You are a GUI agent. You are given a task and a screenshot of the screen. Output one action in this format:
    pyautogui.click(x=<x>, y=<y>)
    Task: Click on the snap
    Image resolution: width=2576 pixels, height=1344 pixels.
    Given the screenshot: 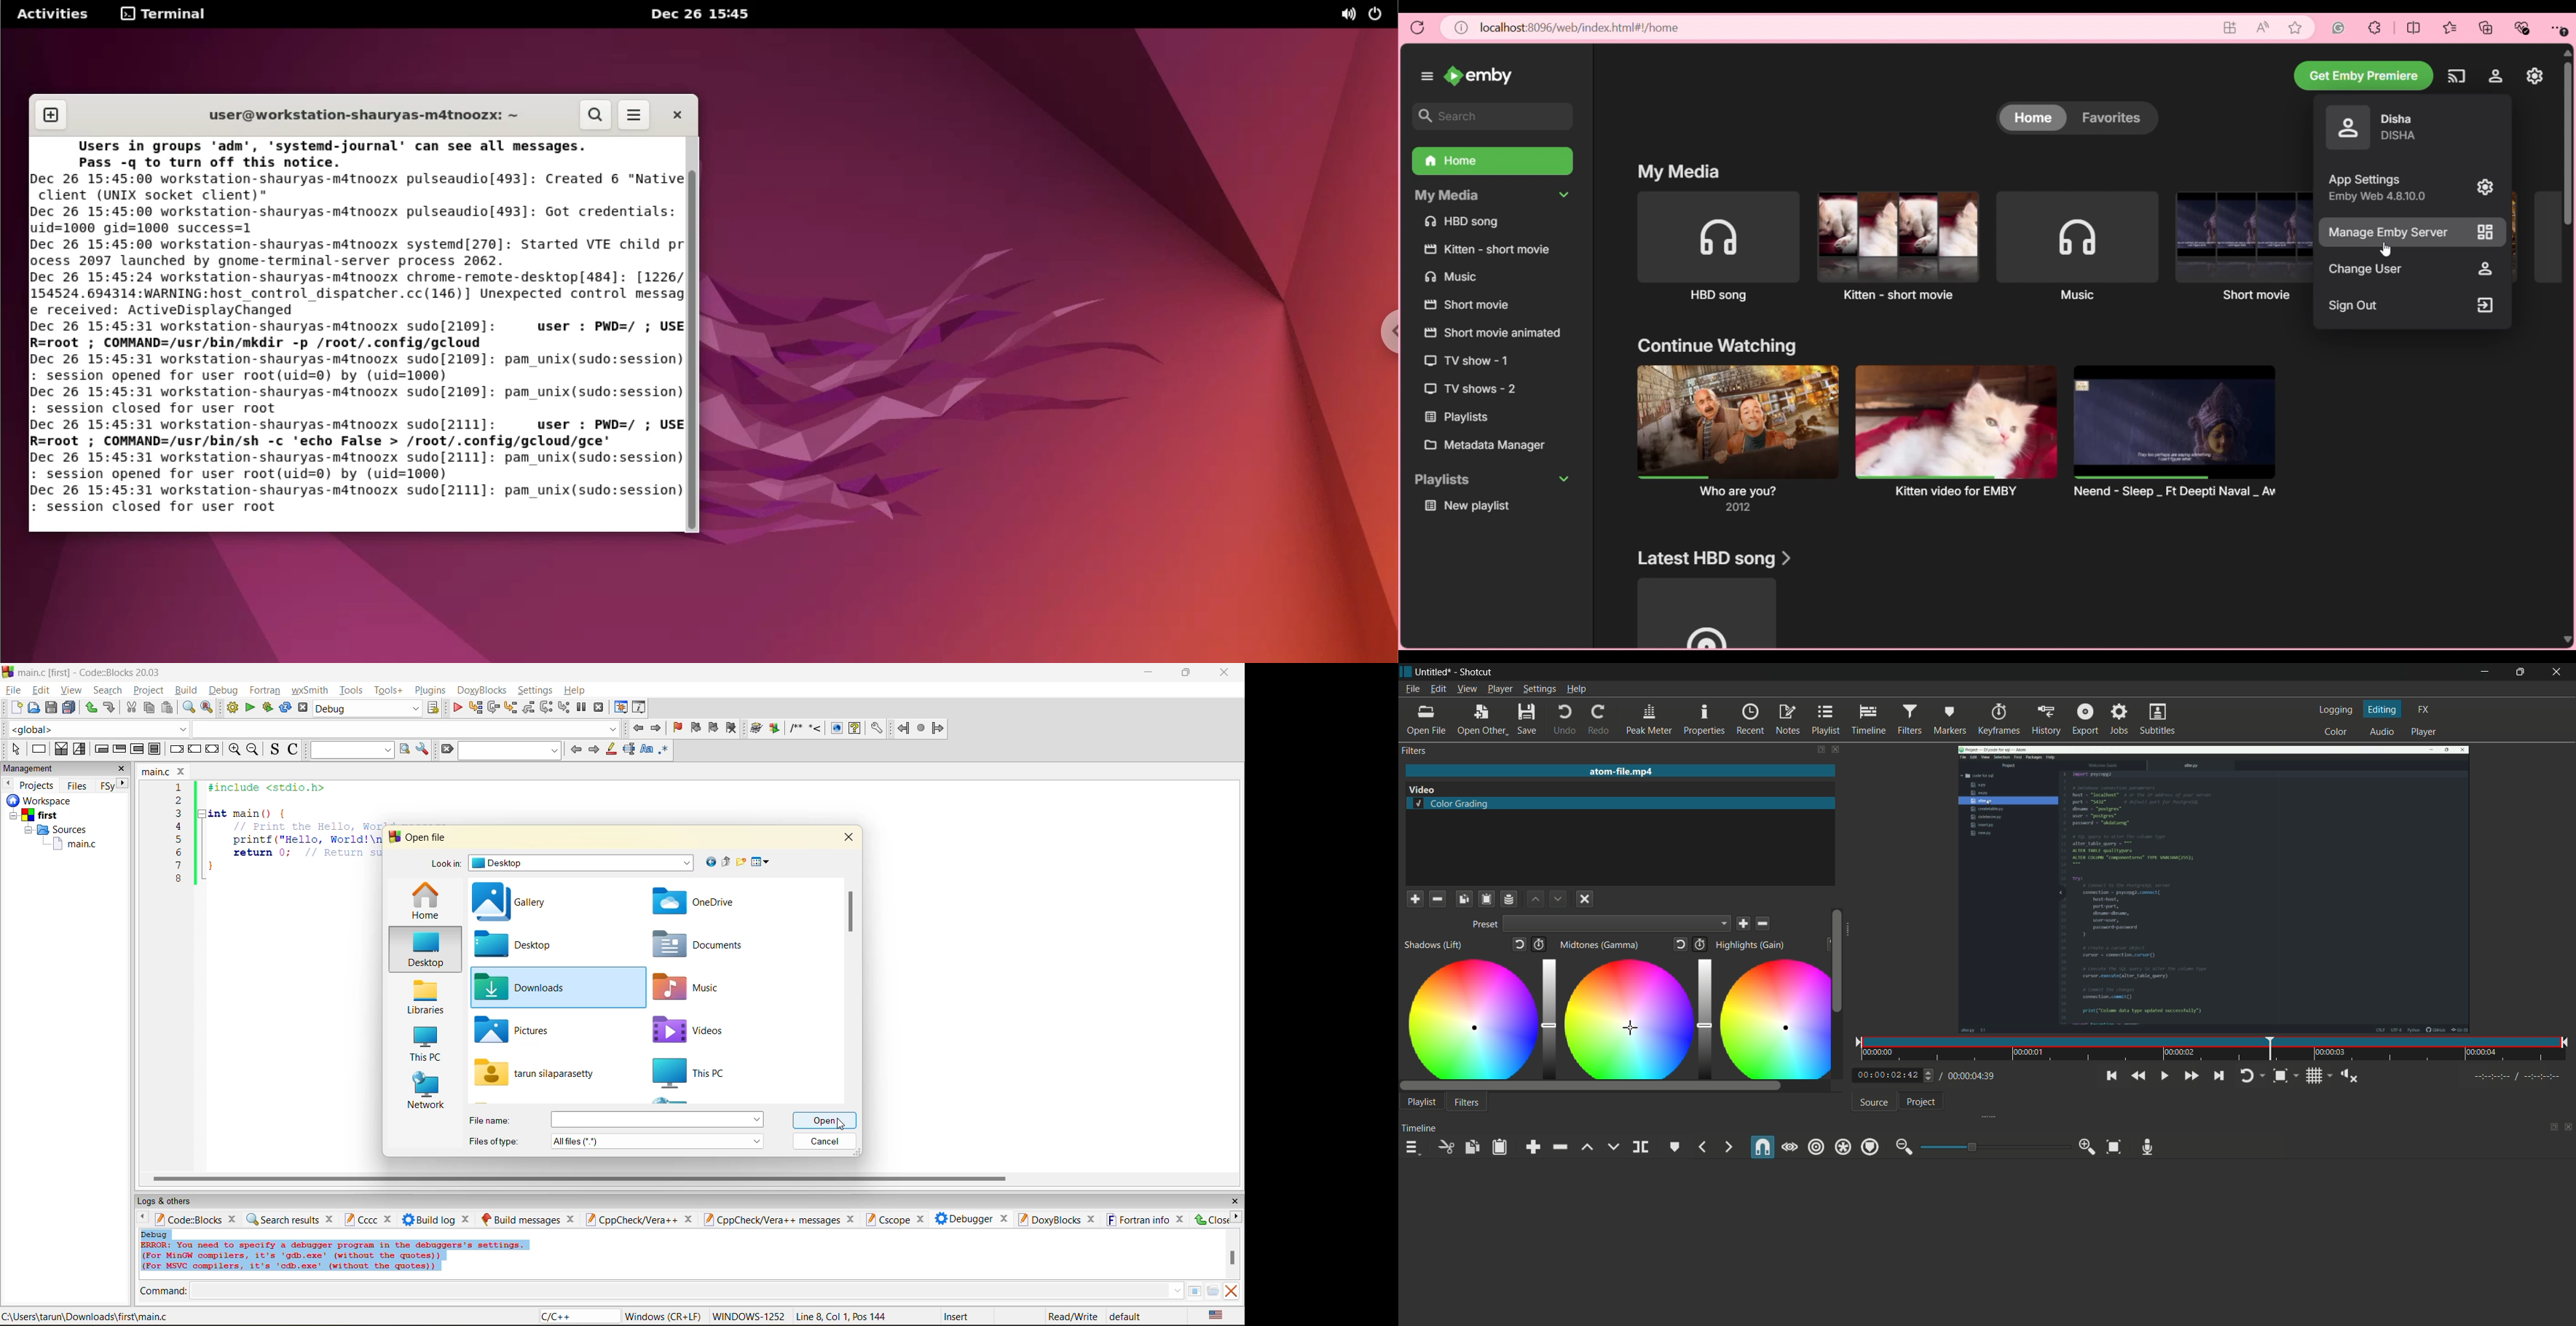 What is the action you would take?
    pyautogui.click(x=1761, y=1148)
    